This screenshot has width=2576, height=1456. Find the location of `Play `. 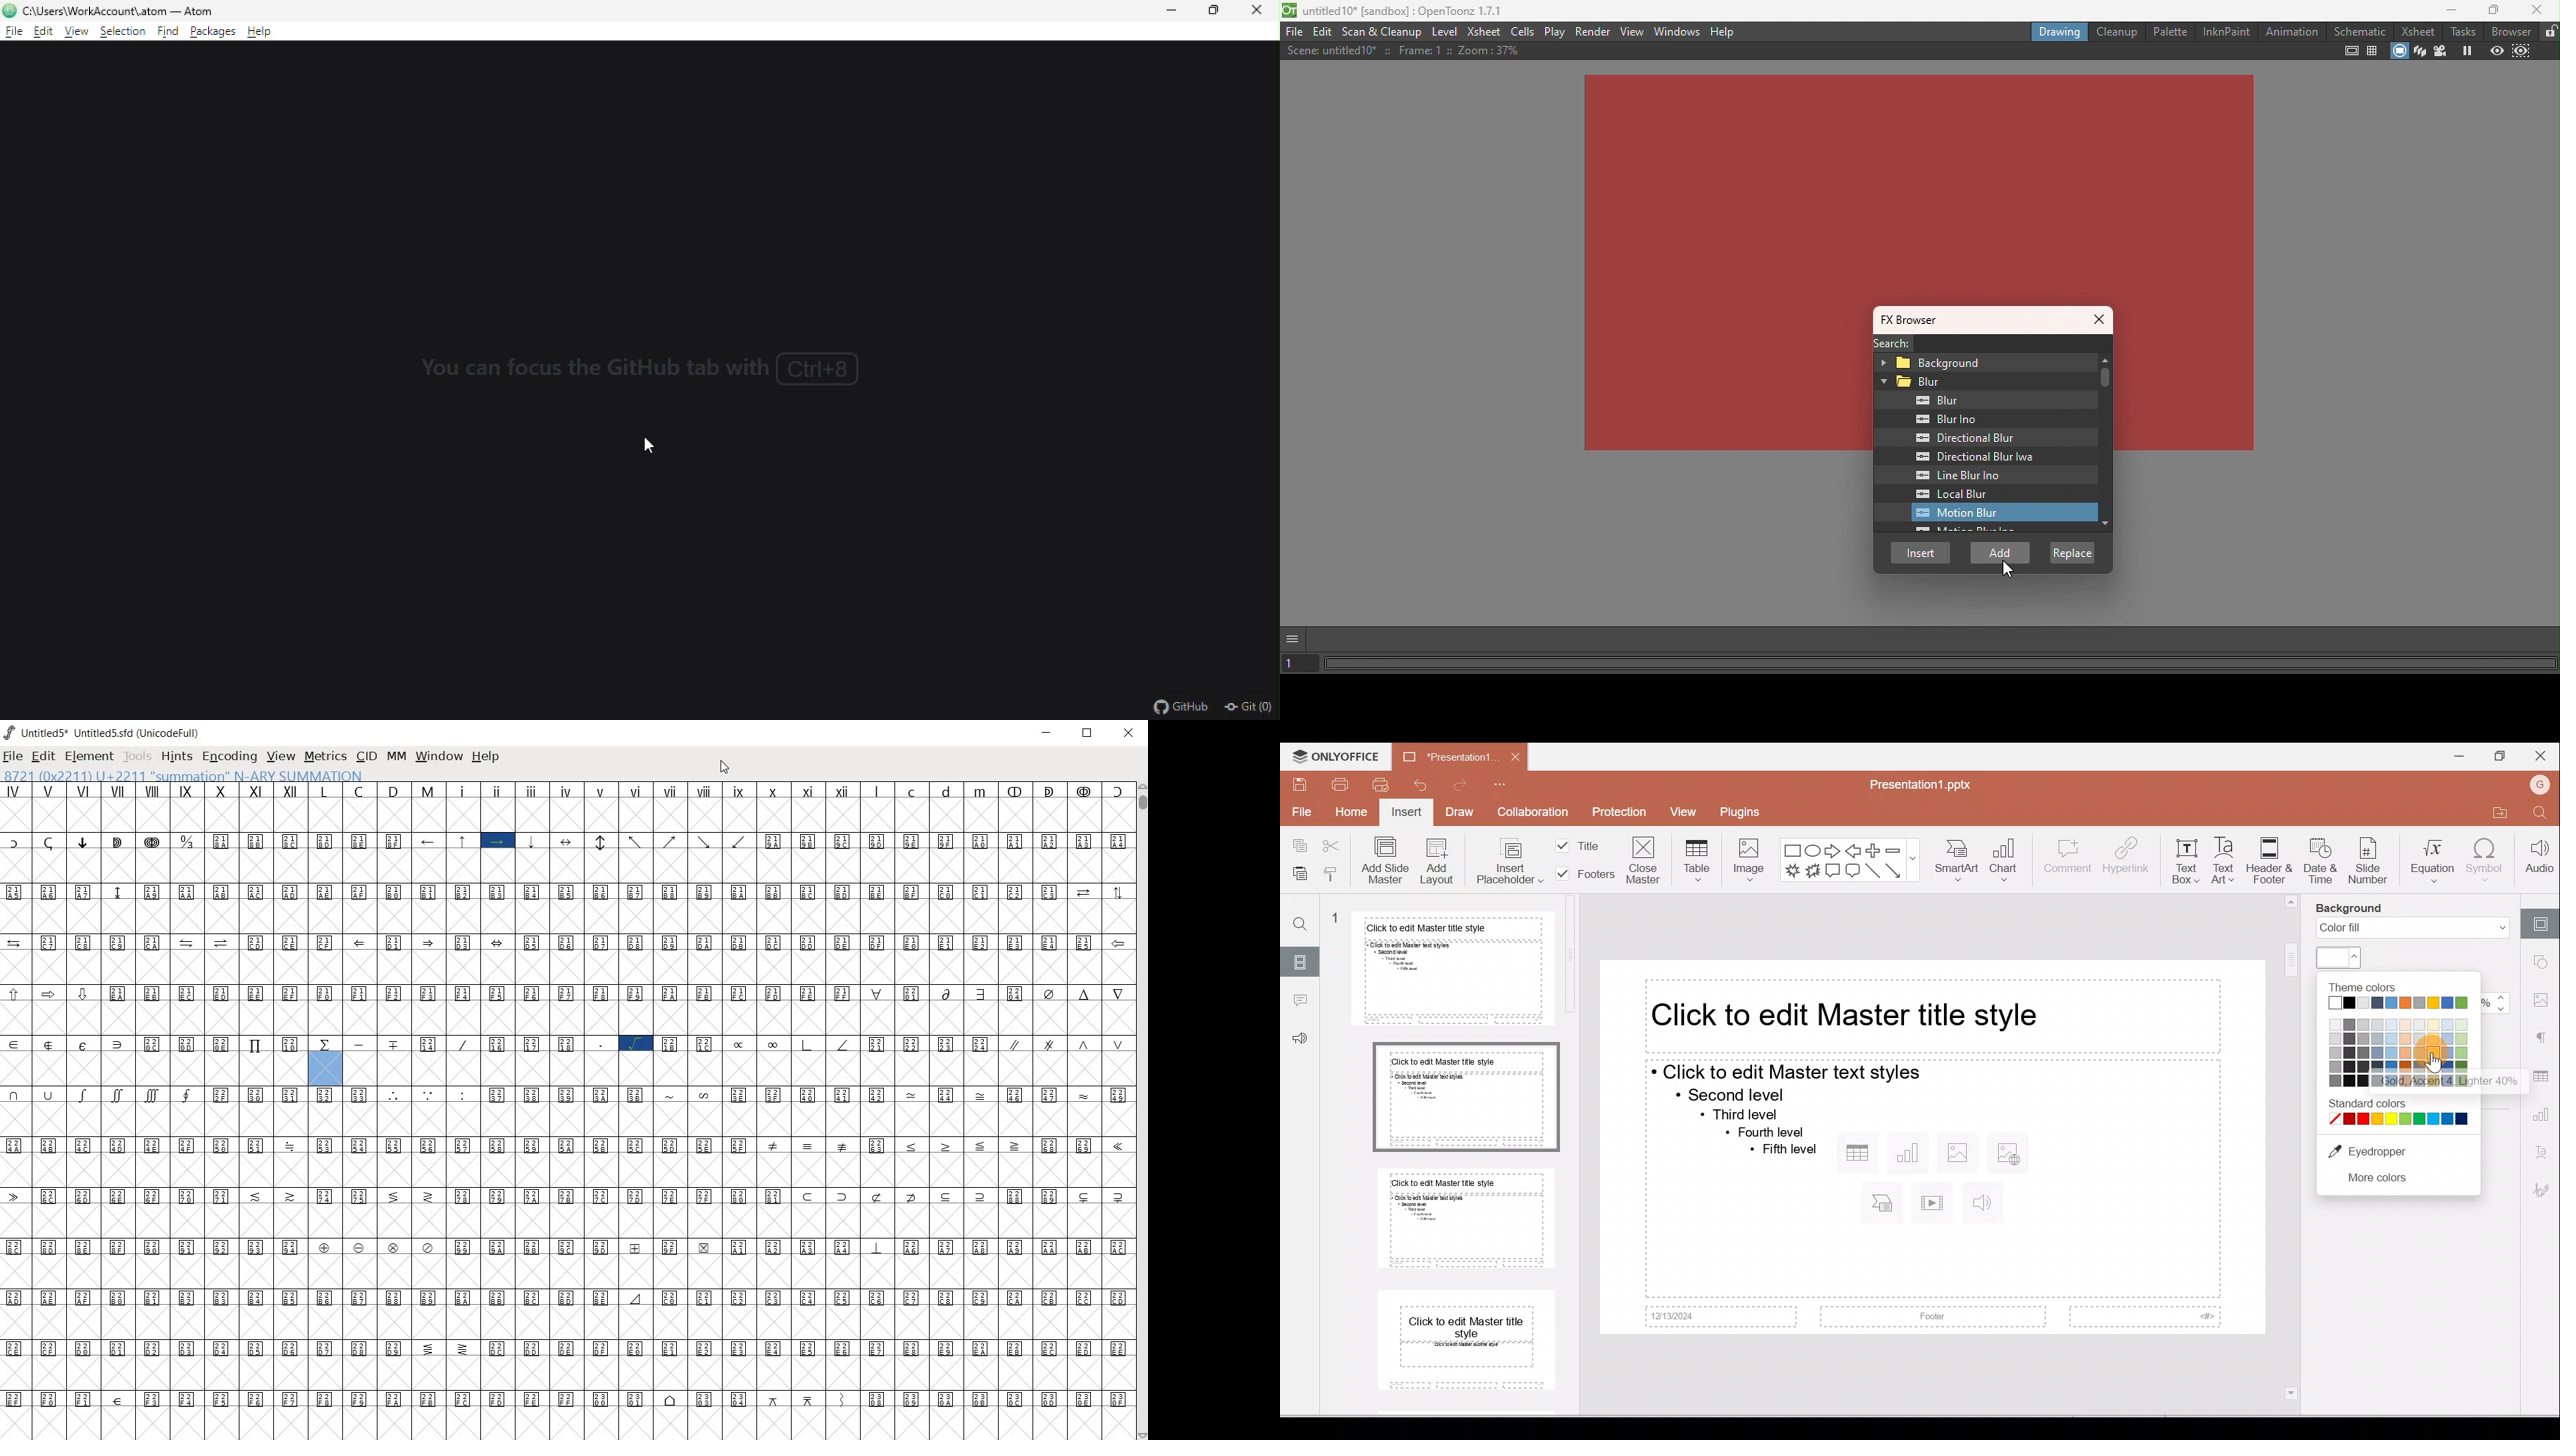

Play  is located at coordinates (1556, 32).